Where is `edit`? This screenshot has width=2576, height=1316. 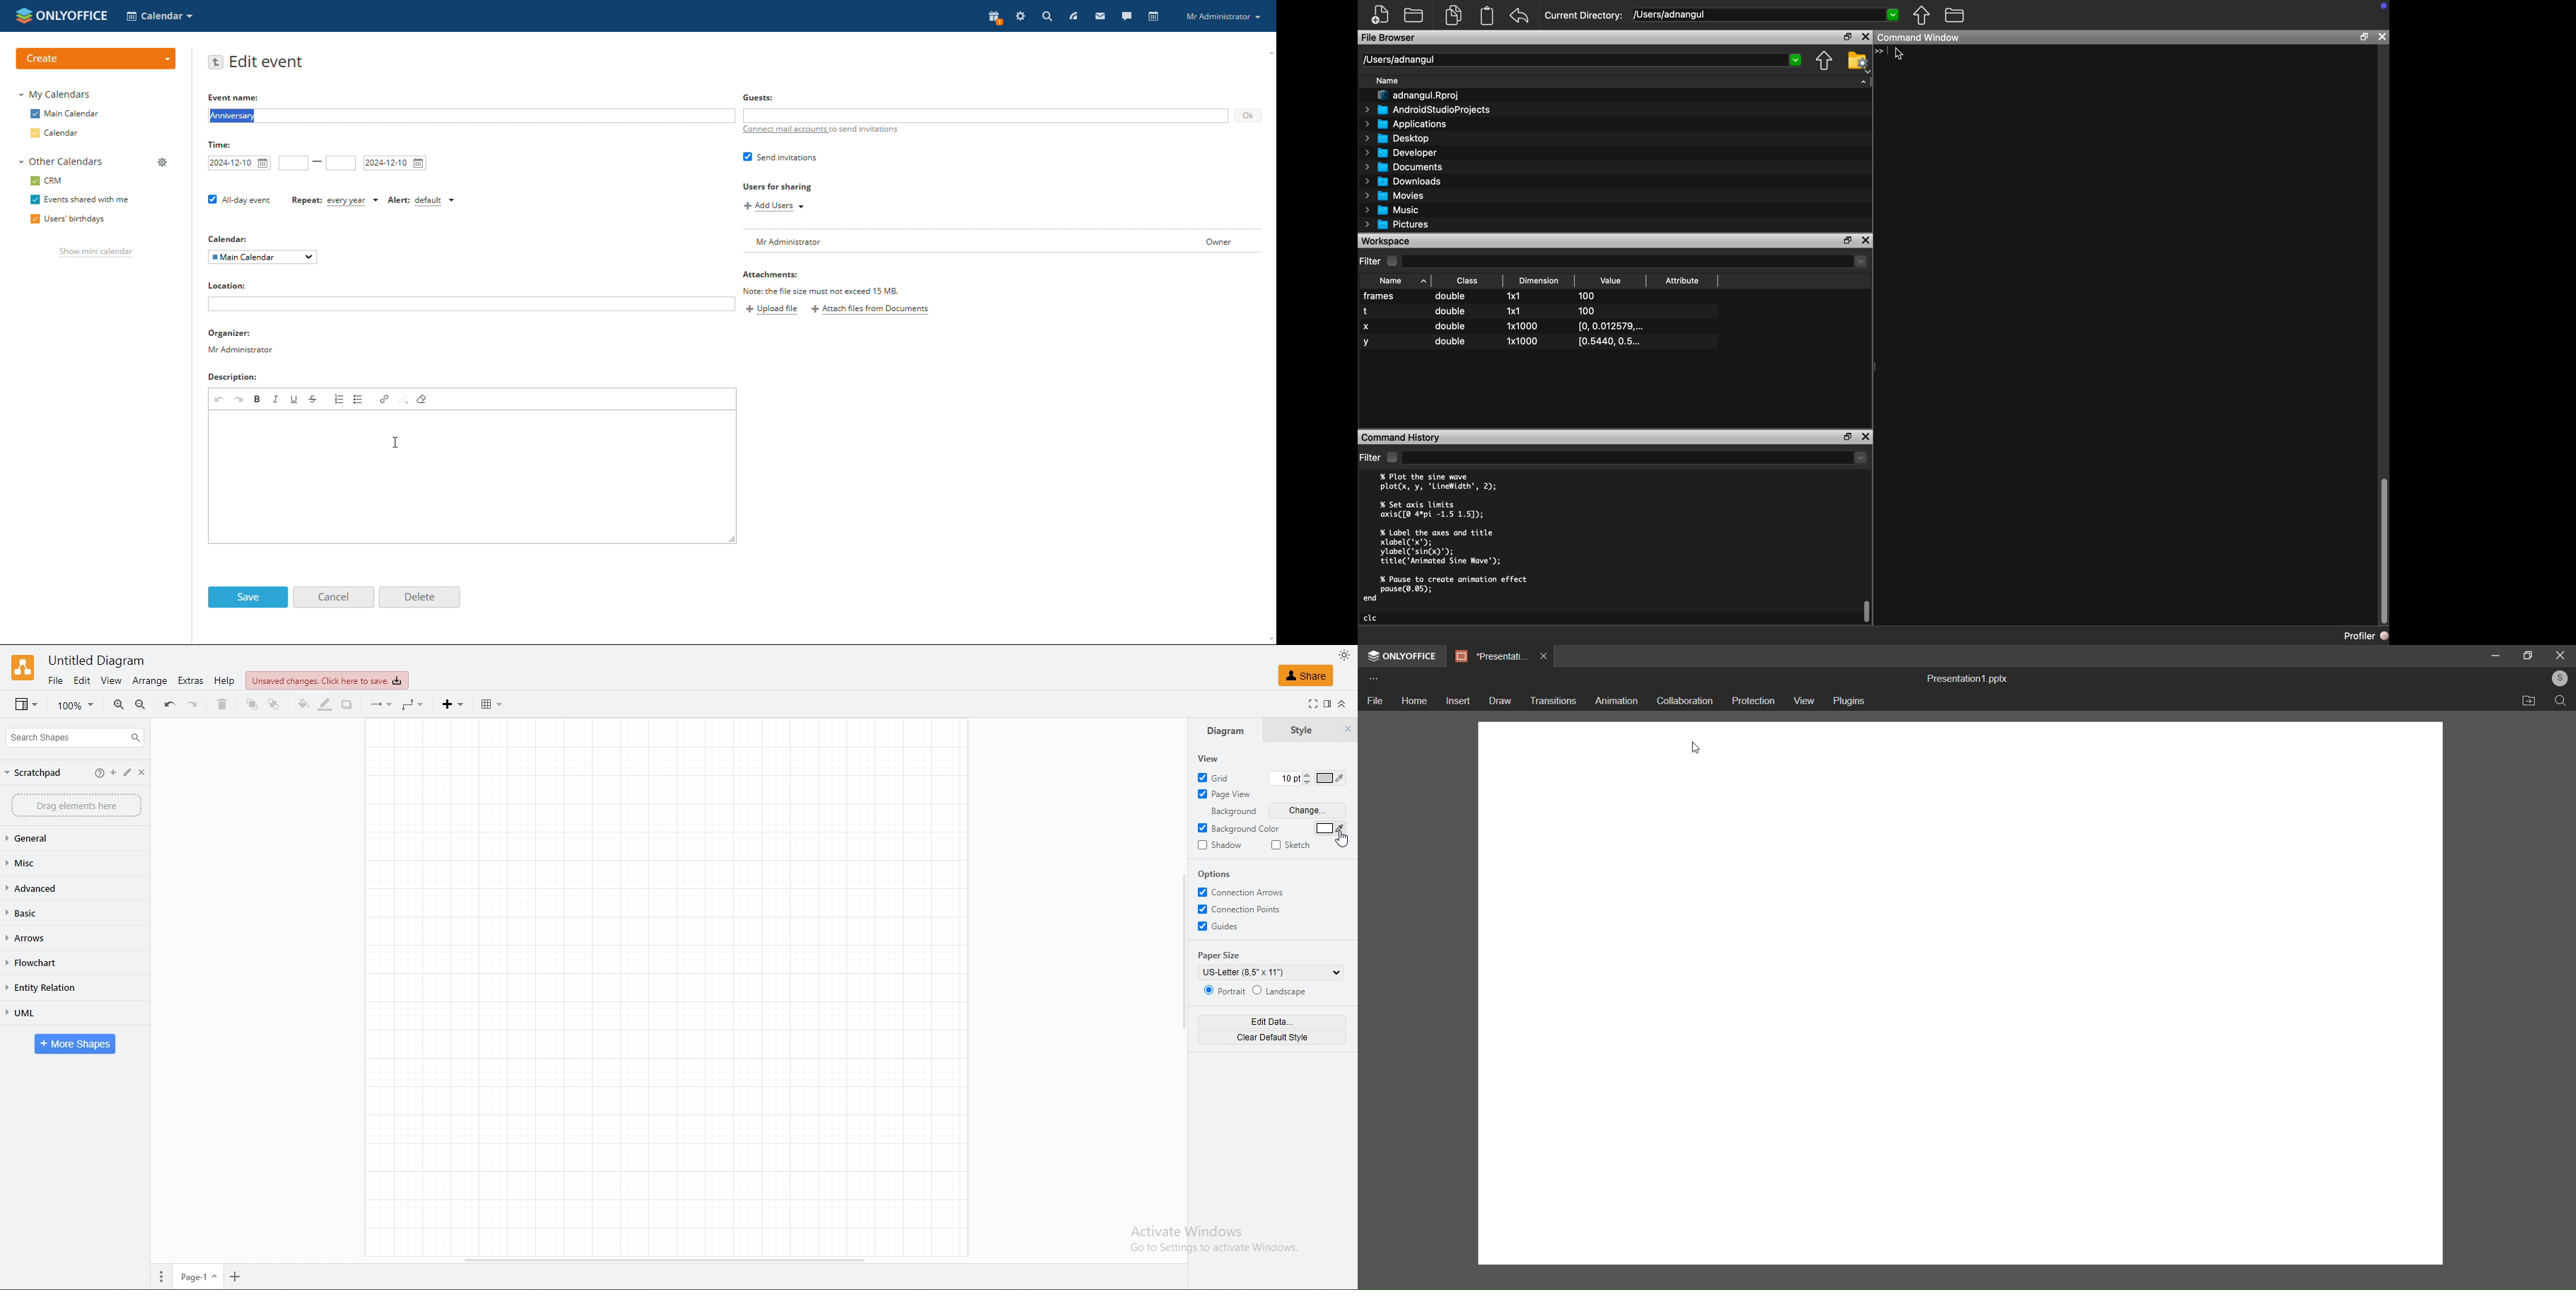 edit is located at coordinates (131, 774).